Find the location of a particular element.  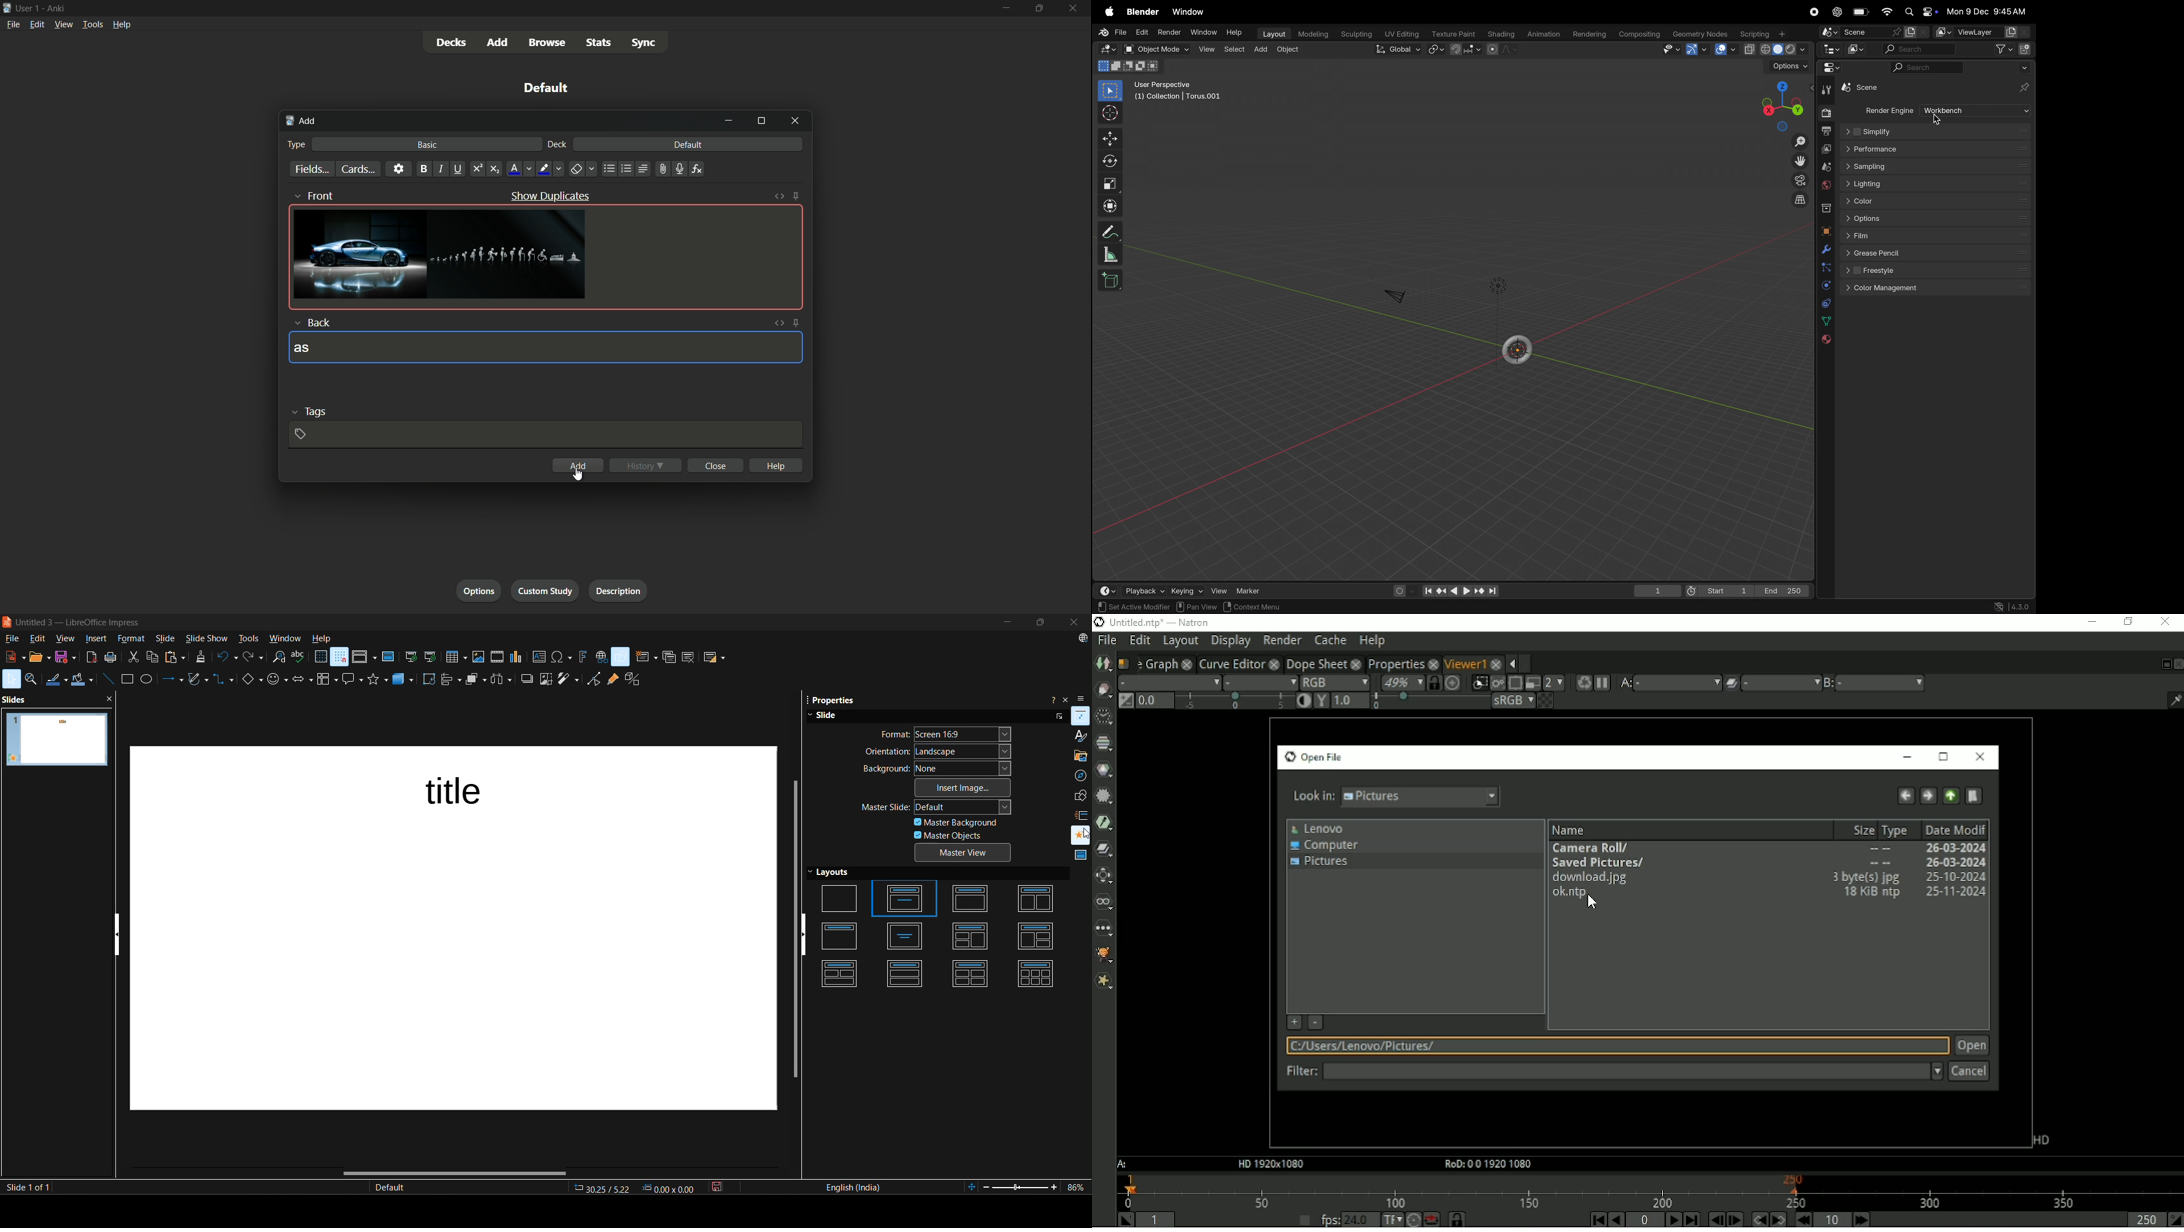

scene is located at coordinates (1858, 31).